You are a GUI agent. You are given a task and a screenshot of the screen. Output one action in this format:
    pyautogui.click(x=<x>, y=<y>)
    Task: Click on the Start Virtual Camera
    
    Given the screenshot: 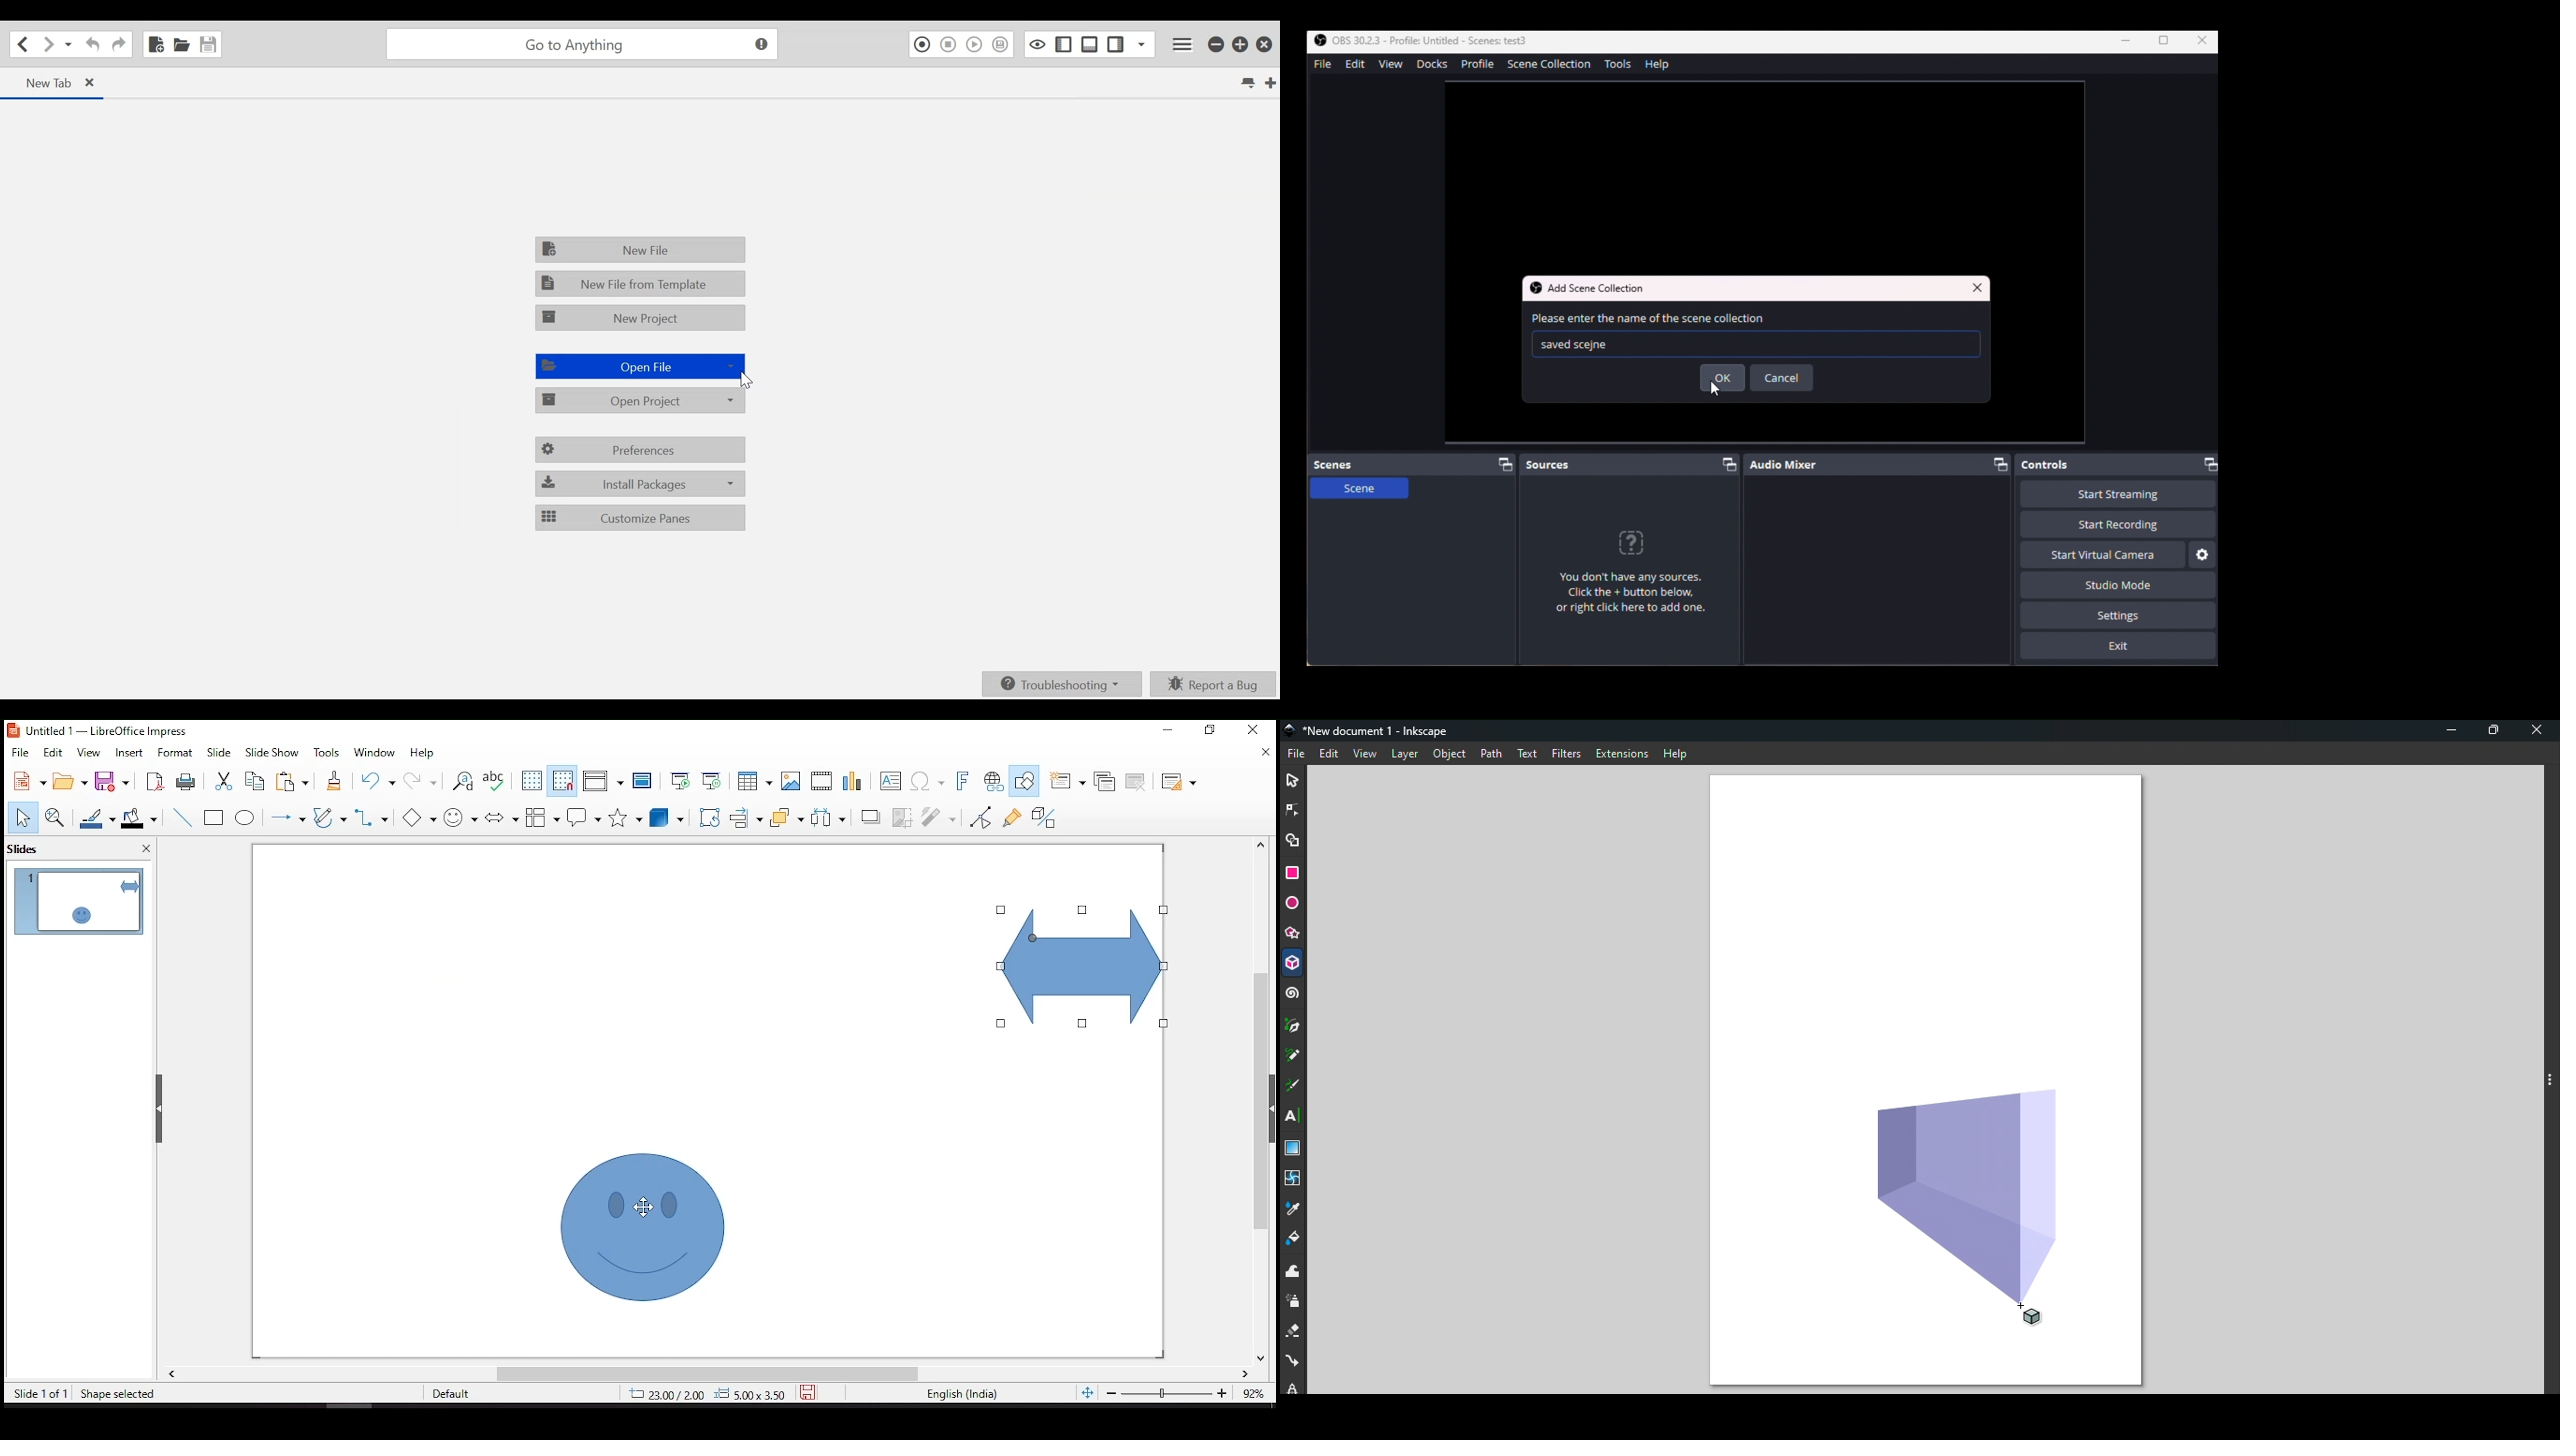 What is the action you would take?
    pyautogui.click(x=2103, y=555)
    